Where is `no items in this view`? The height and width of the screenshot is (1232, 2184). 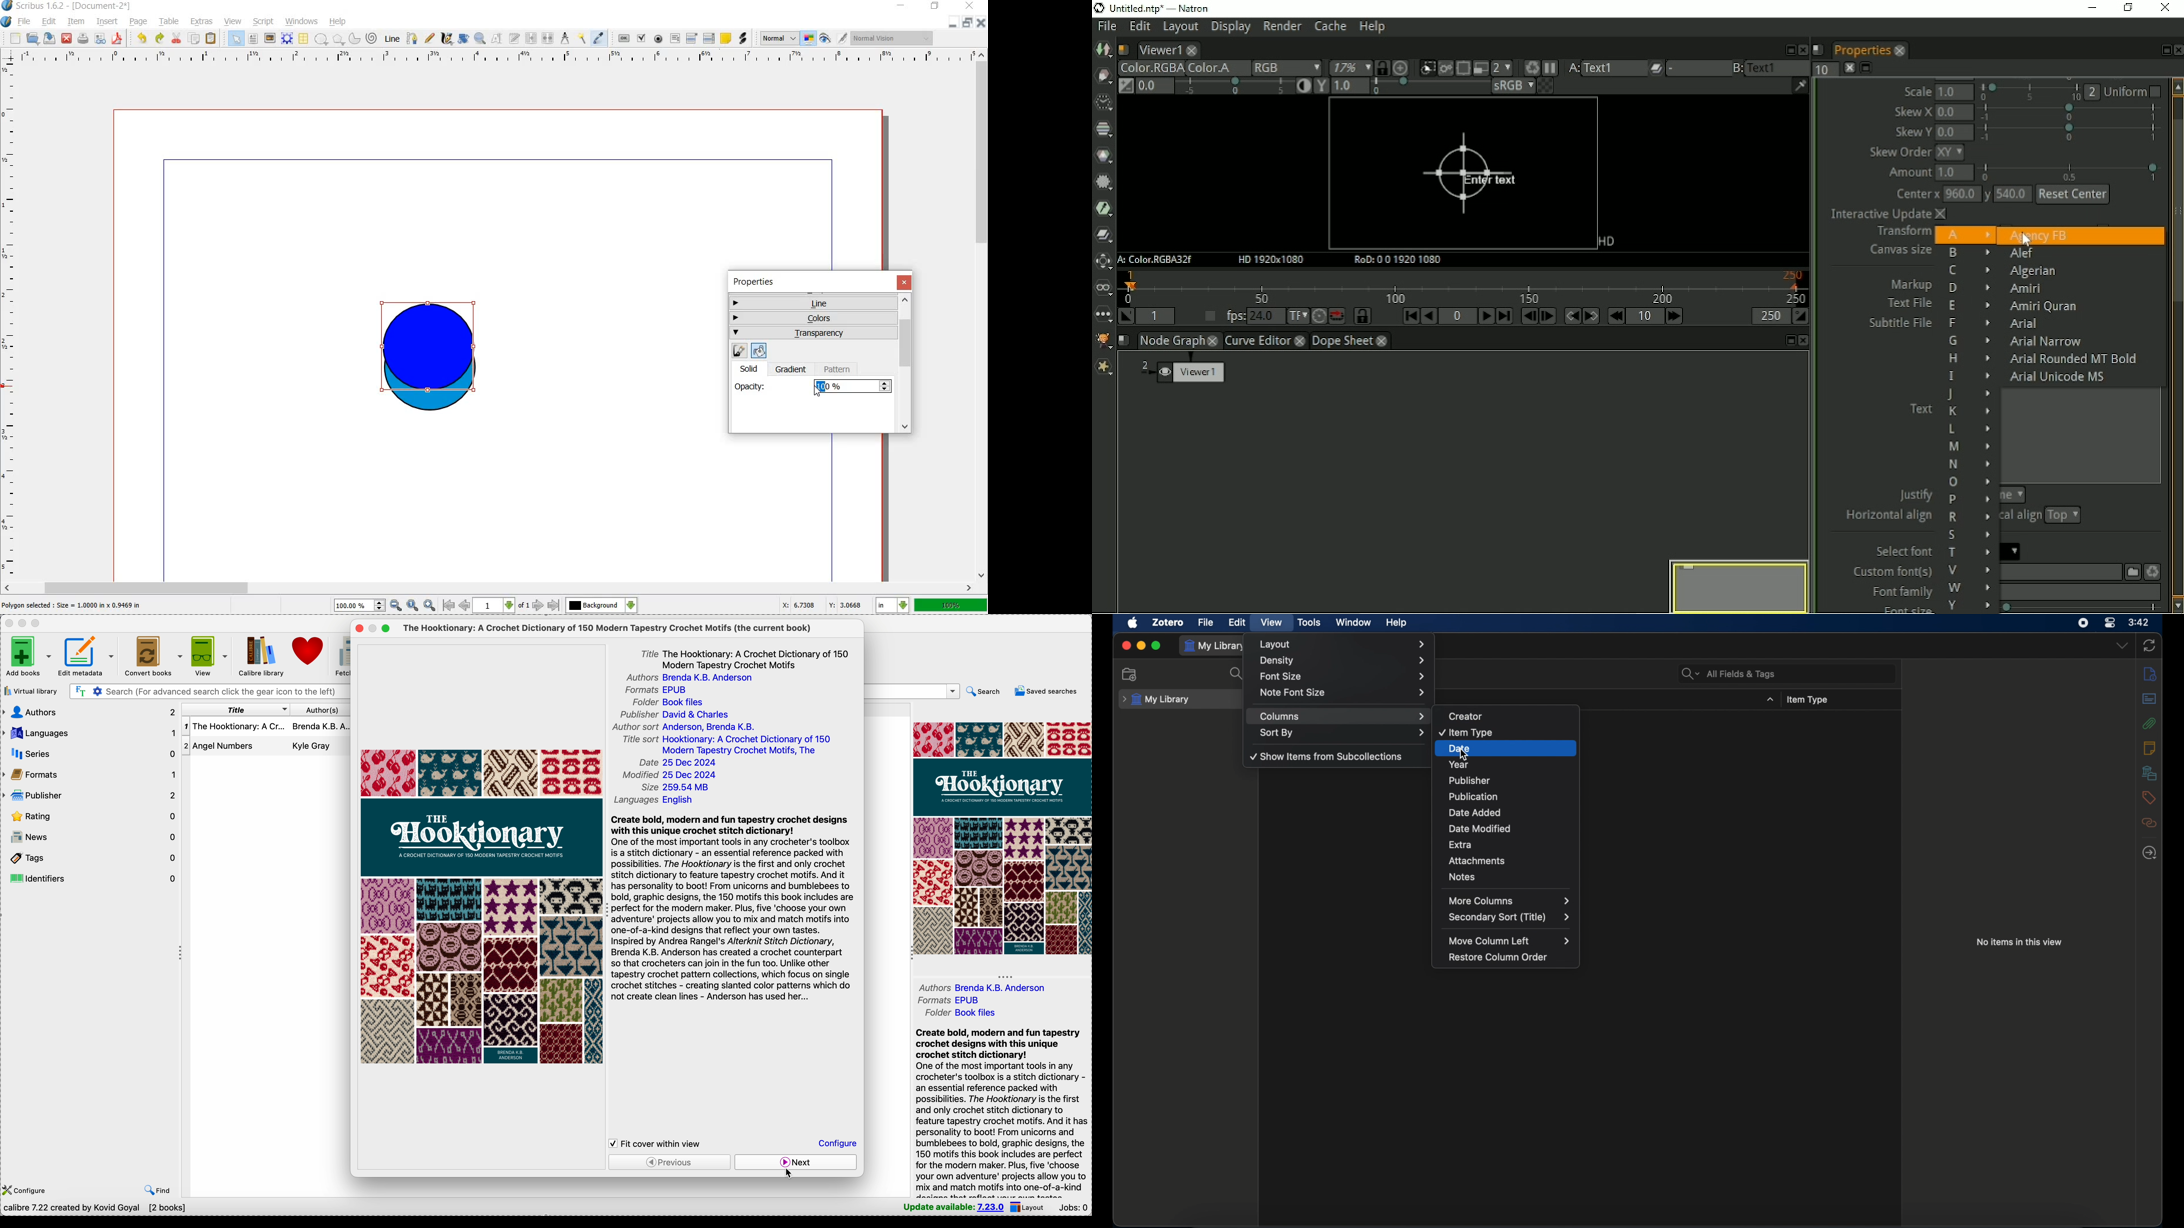 no items in this view is located at coordinates (2020, 942).